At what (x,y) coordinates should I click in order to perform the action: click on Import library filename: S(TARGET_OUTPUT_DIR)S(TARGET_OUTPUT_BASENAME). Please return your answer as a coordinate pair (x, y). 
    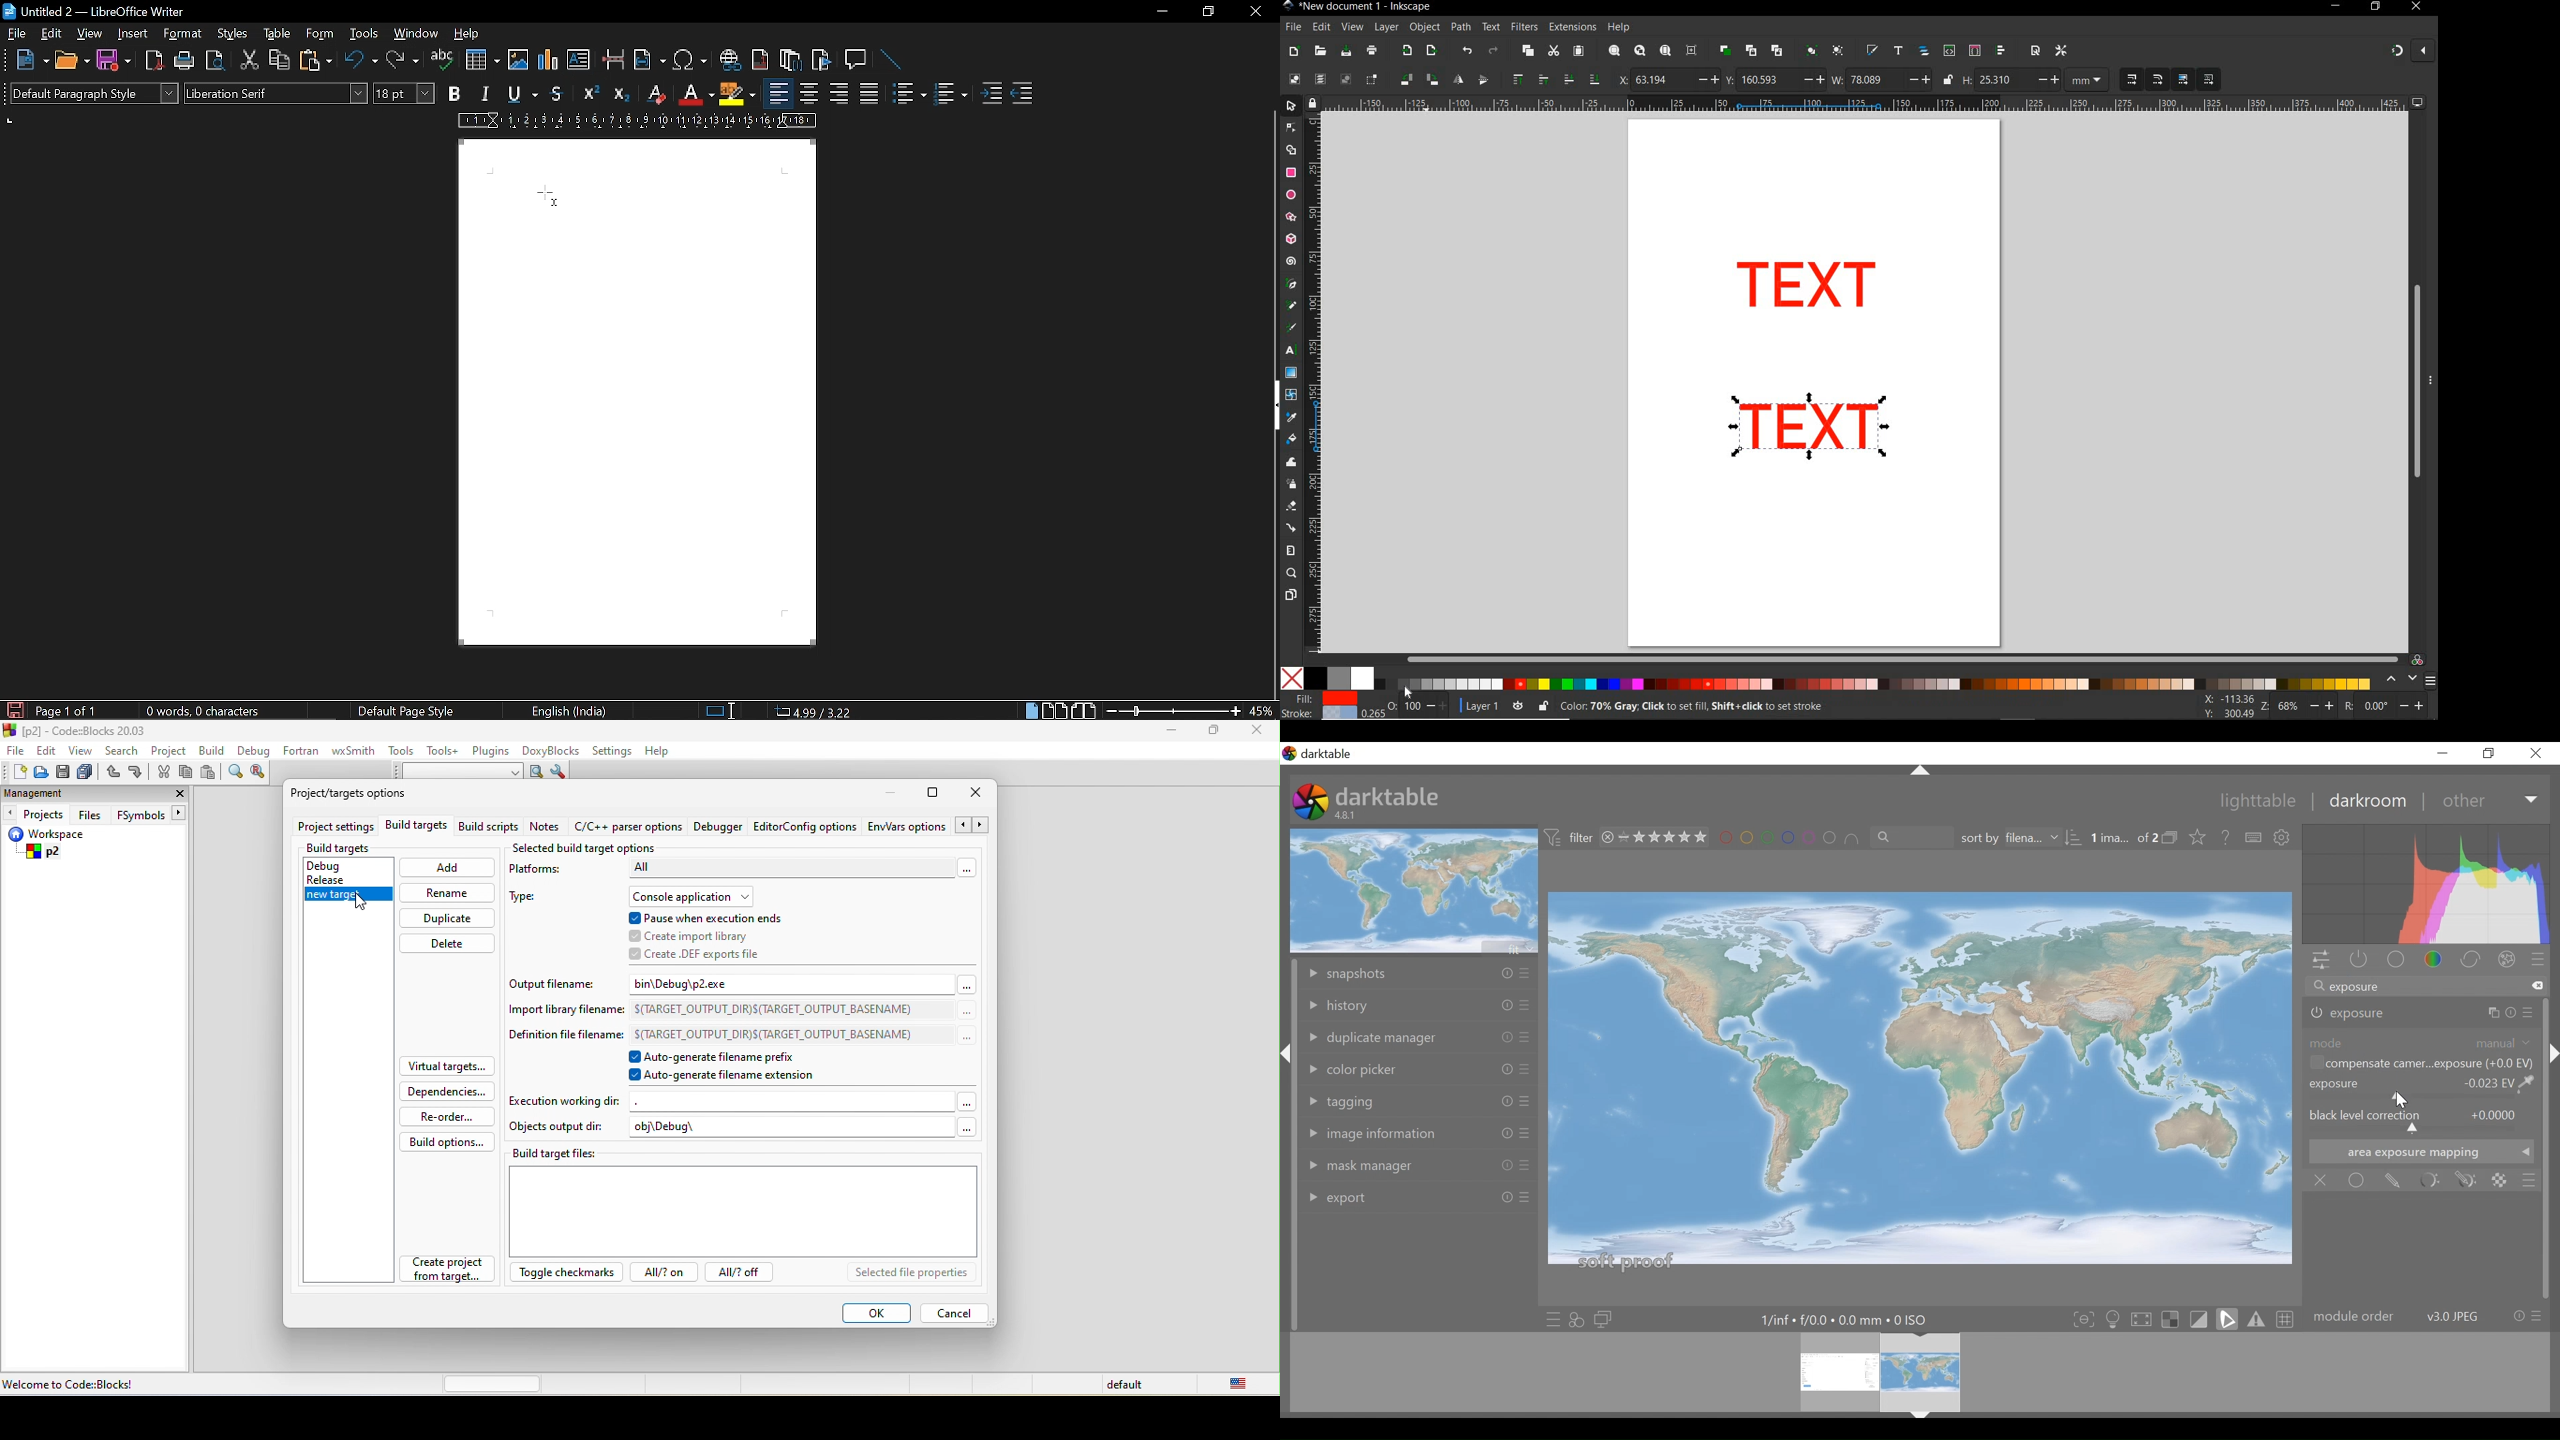
    Looking at the image, I should click on (737, 1009).